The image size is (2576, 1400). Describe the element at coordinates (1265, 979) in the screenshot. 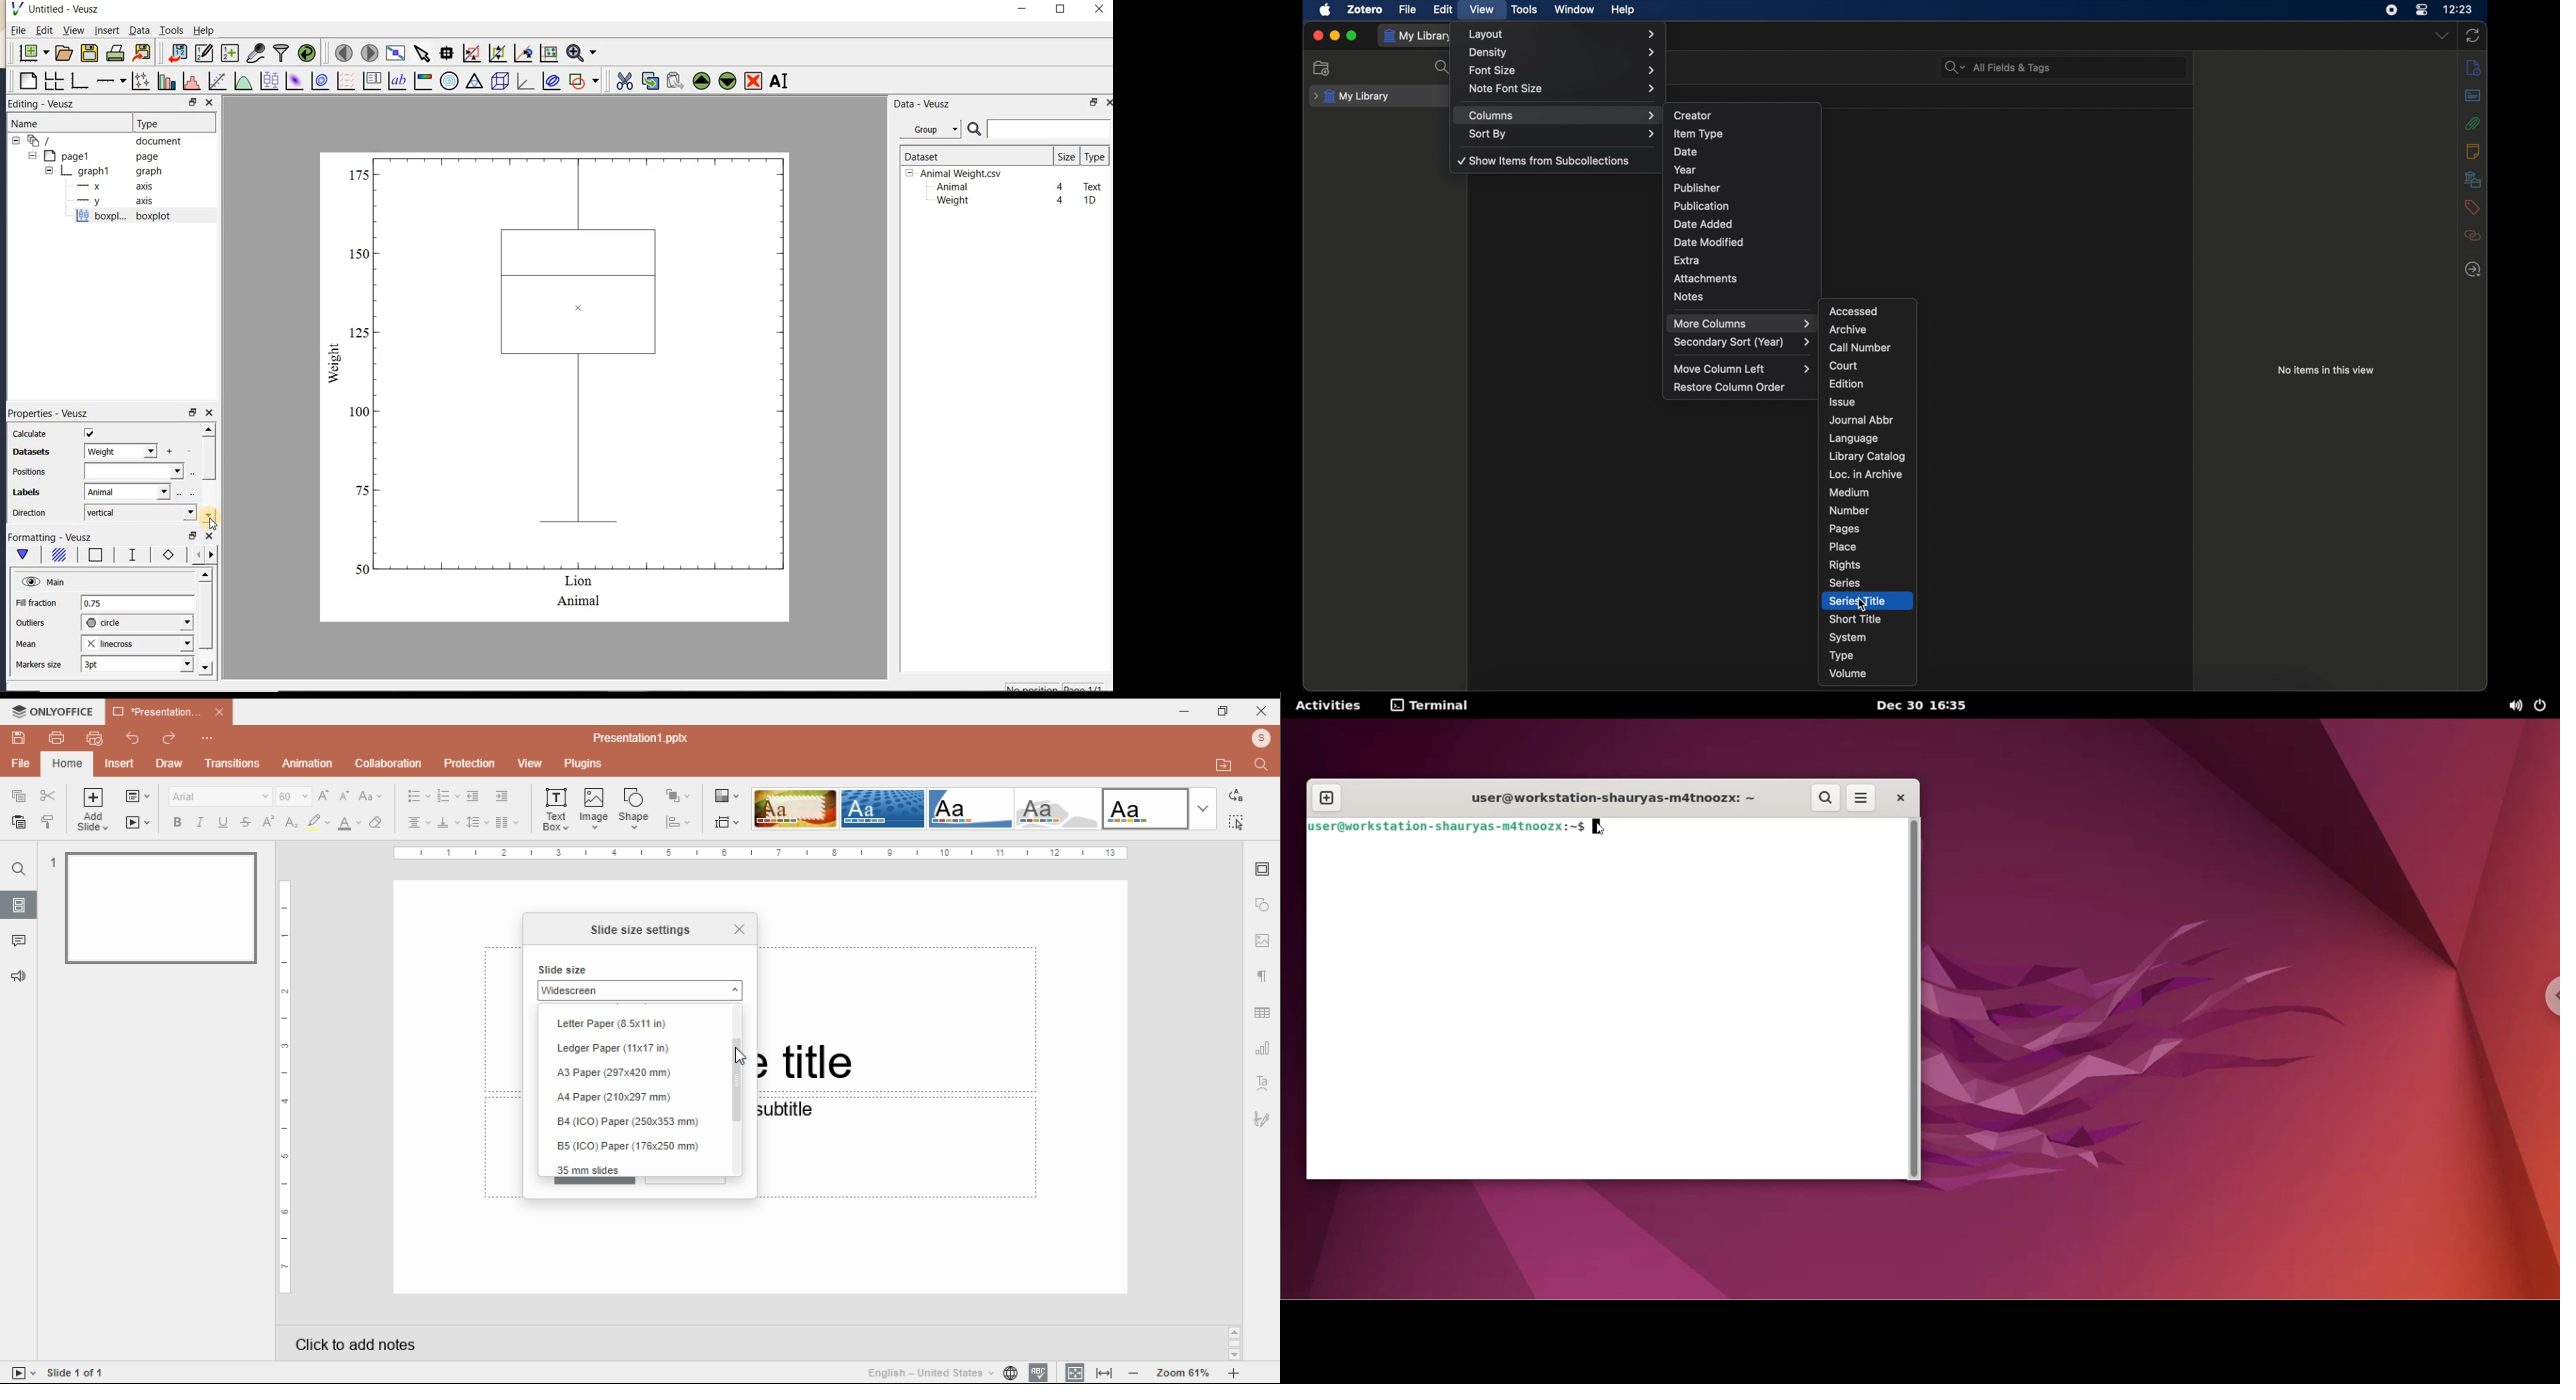

I see `paragraph settings` at that location.